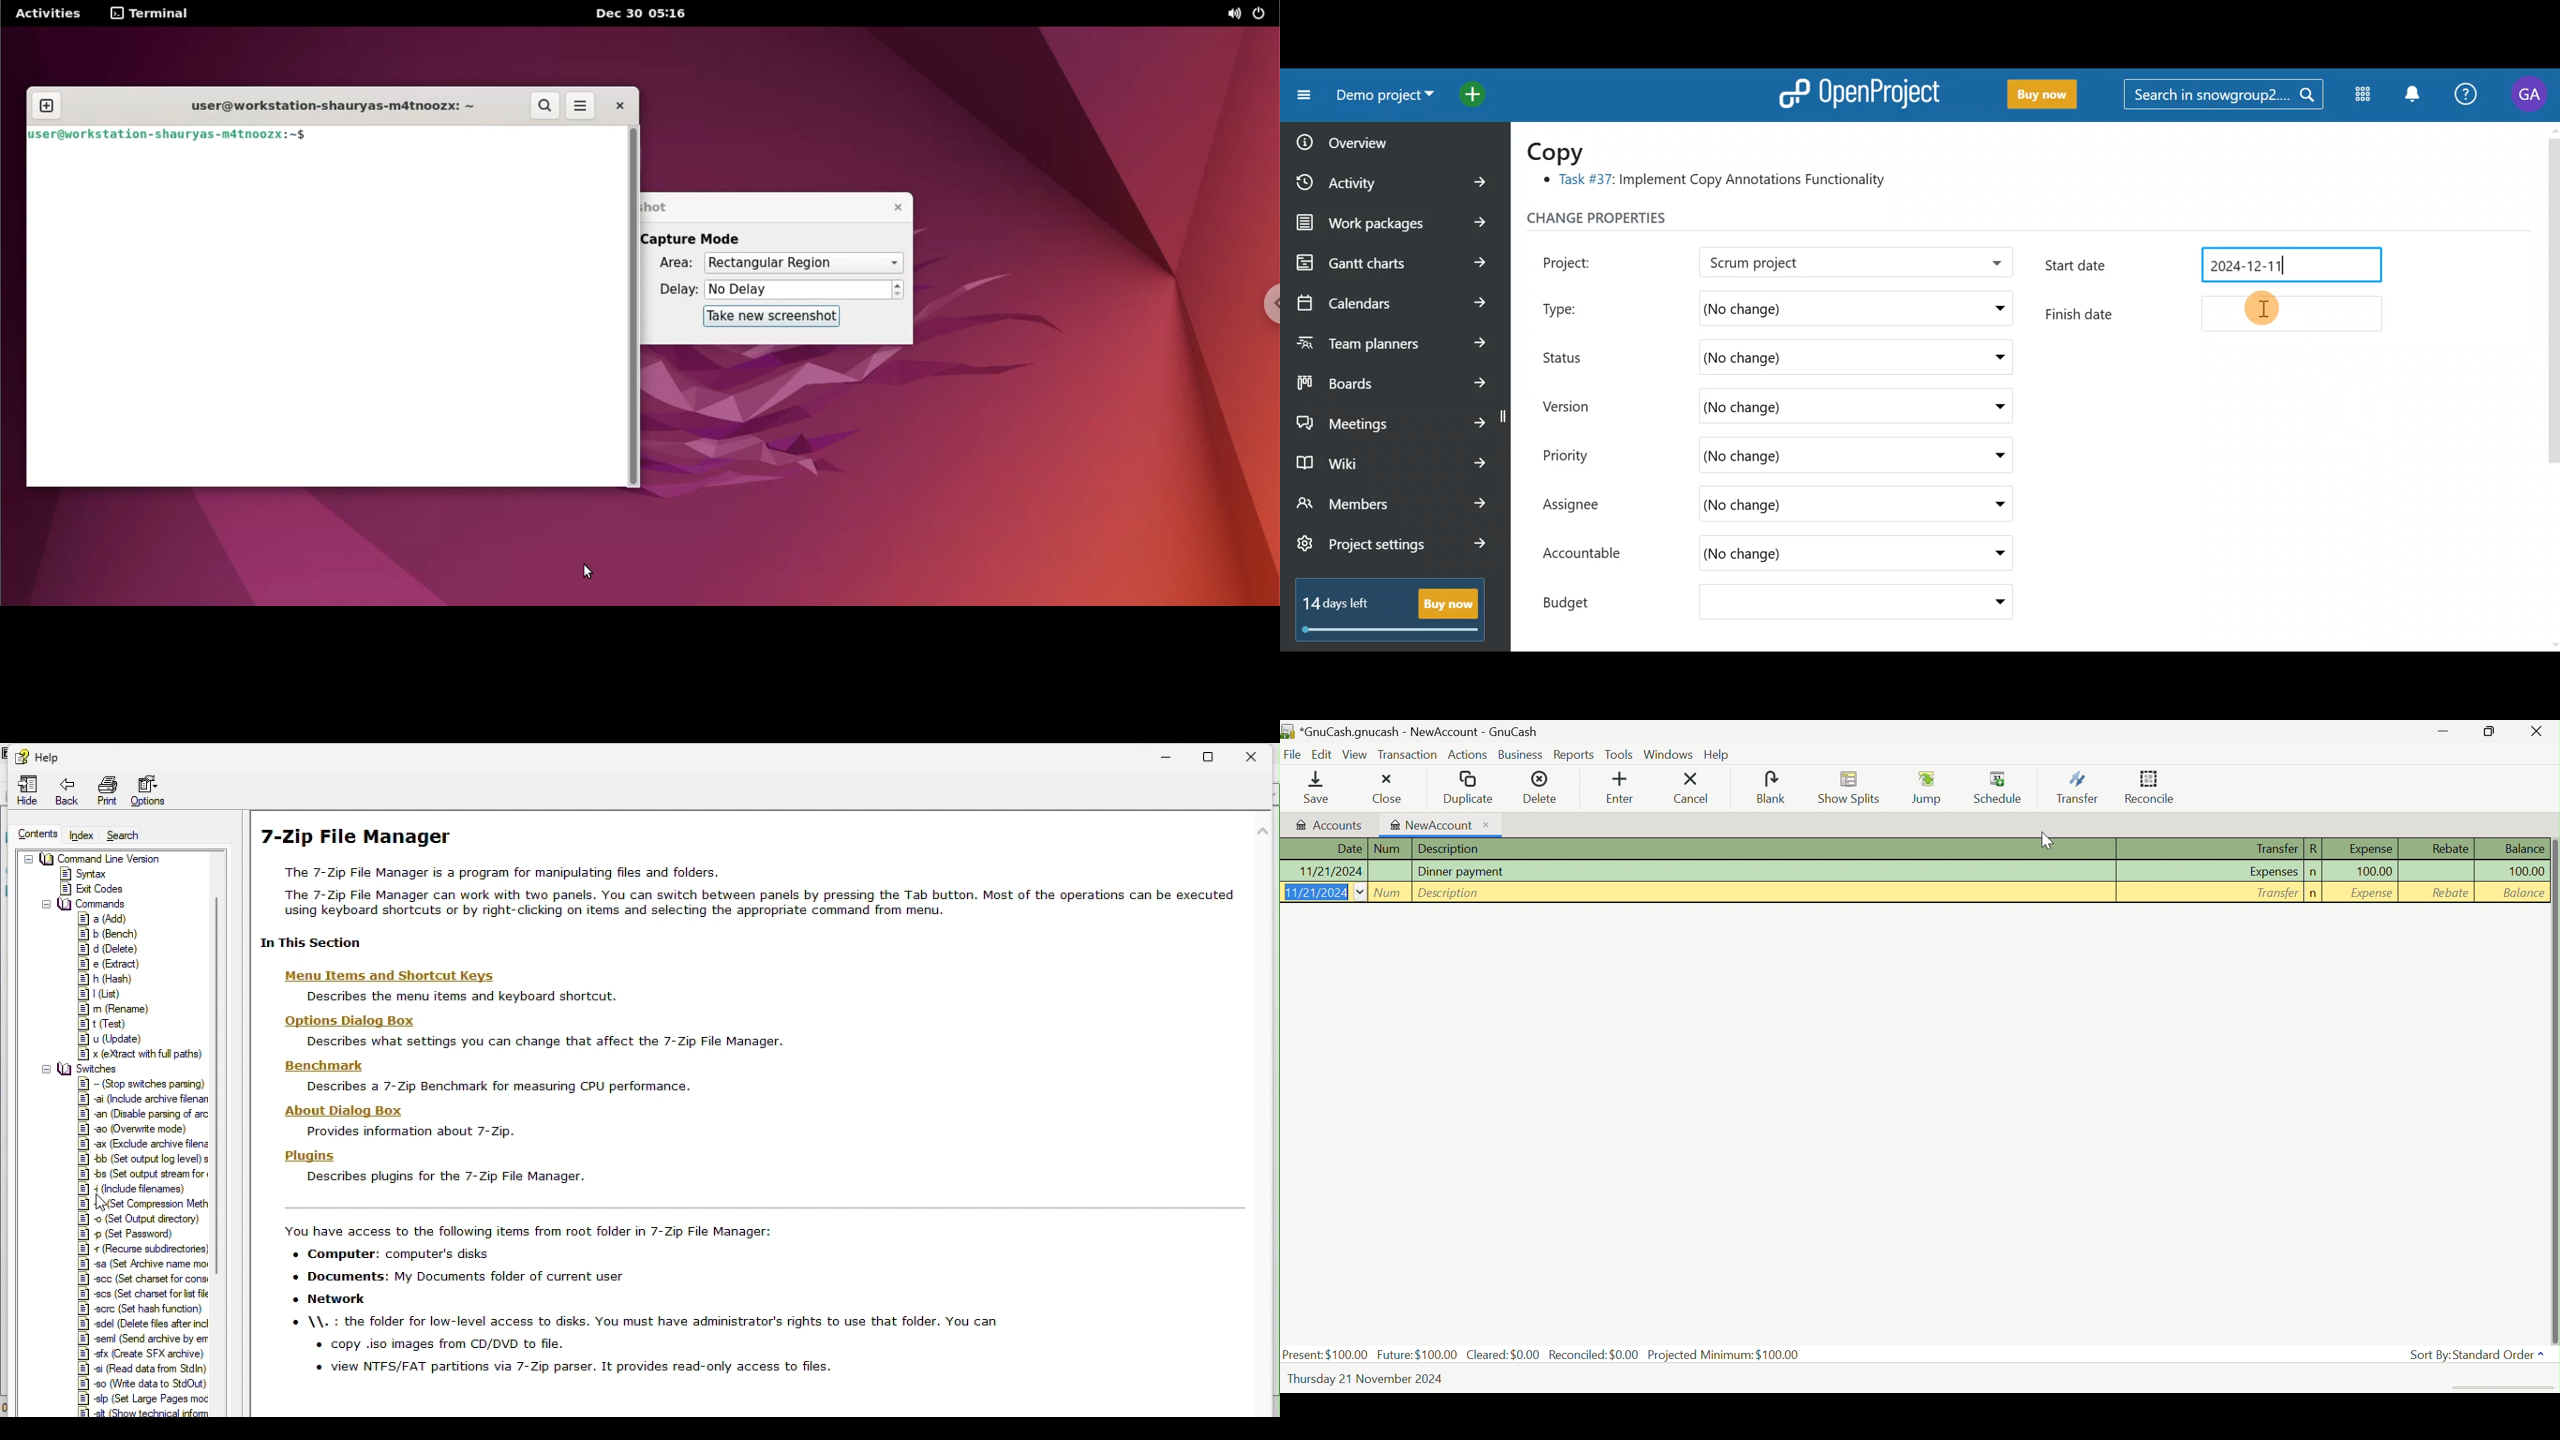 The height and width of the screenshot is (1456, 2576). I want to click on Transfer, so click(2076, 788).